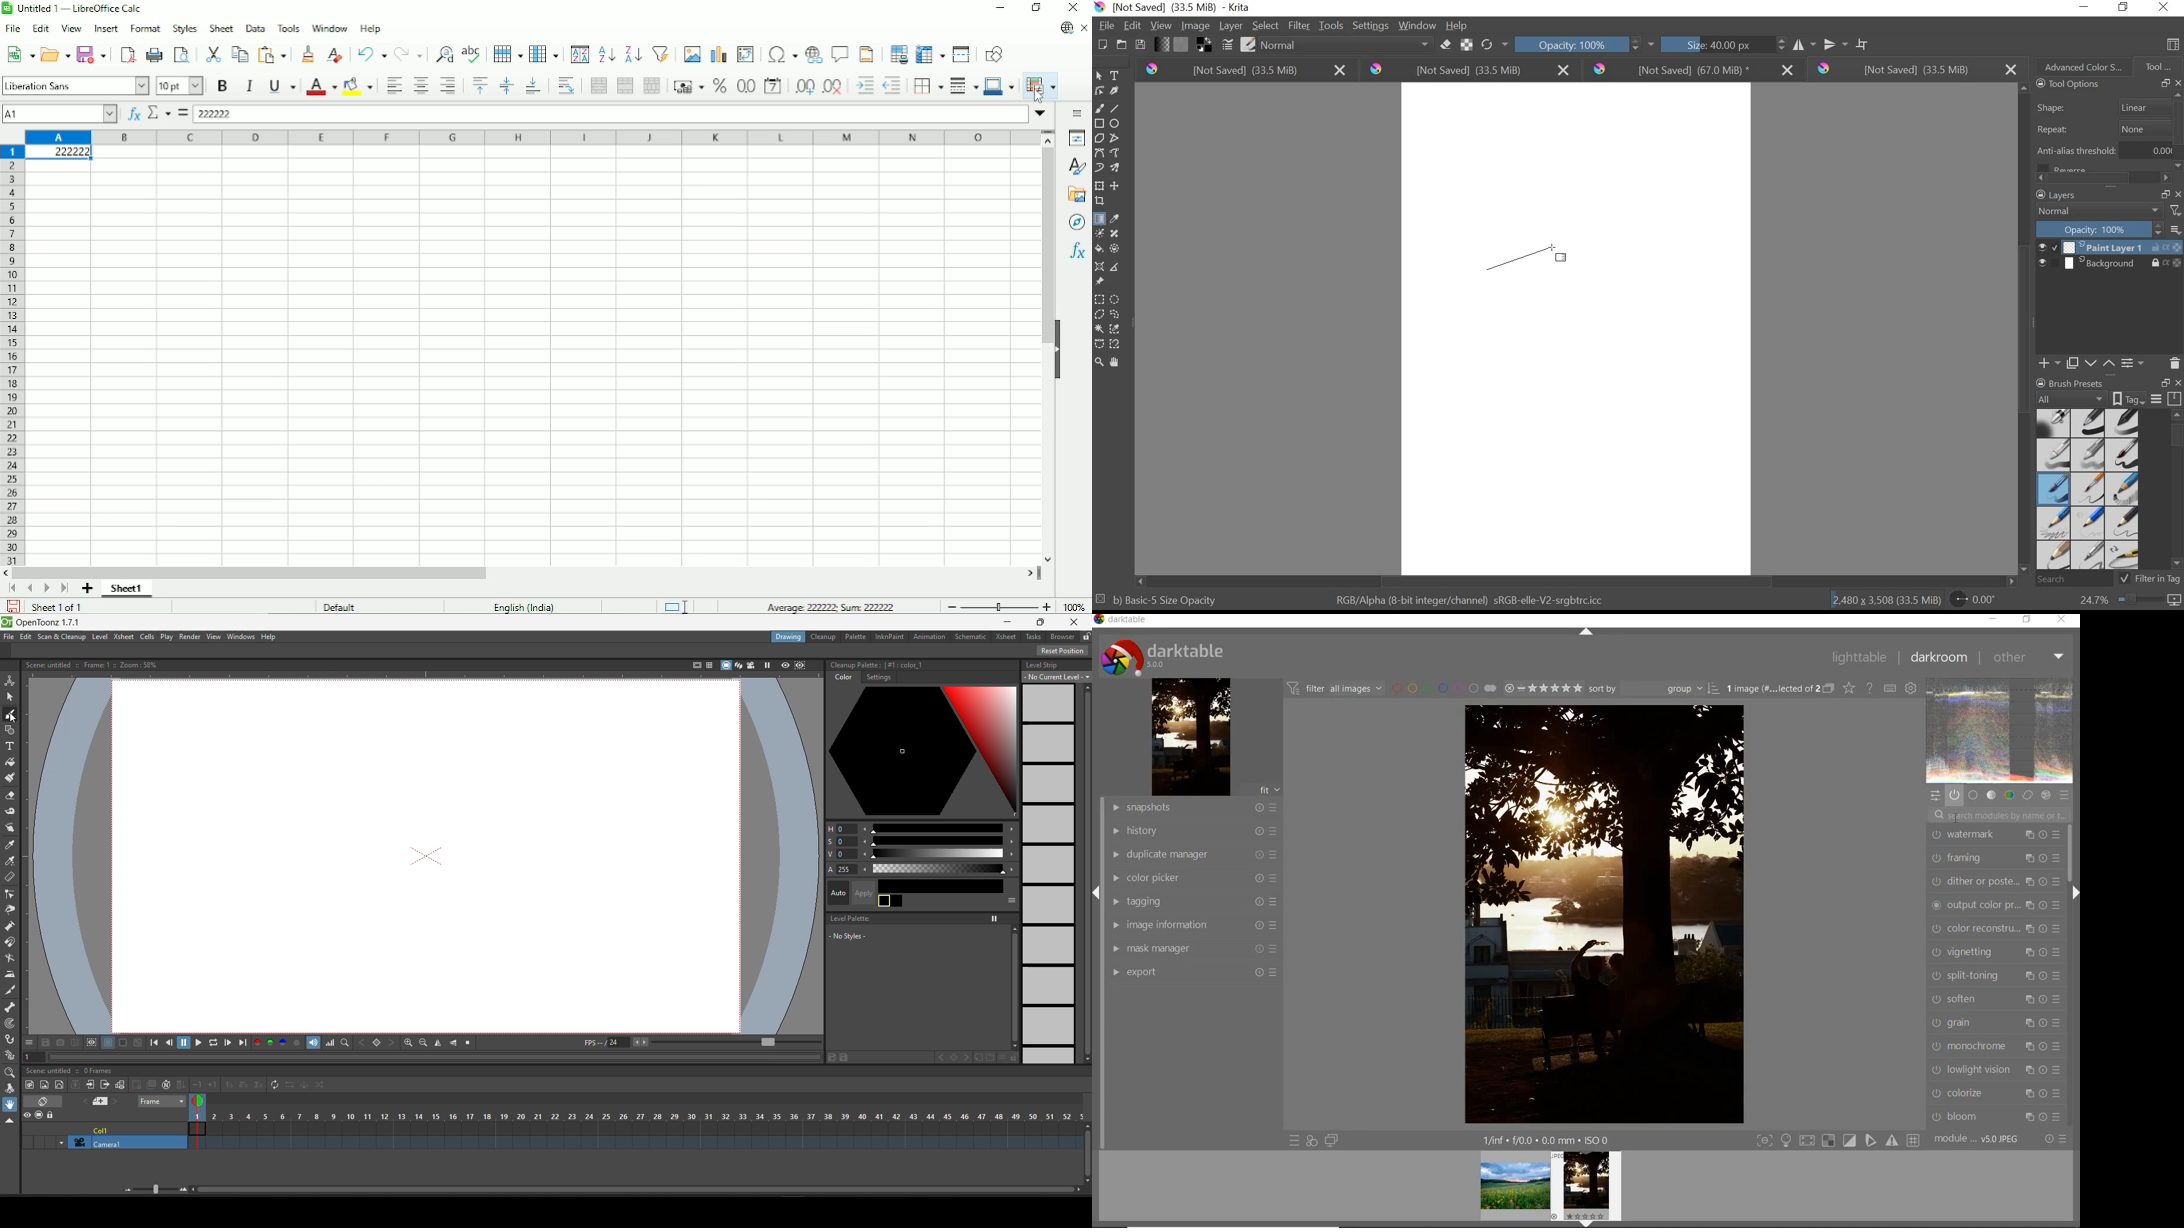 The image size is (2184, 1232). I want to click on zoom, so click(1099, 360).